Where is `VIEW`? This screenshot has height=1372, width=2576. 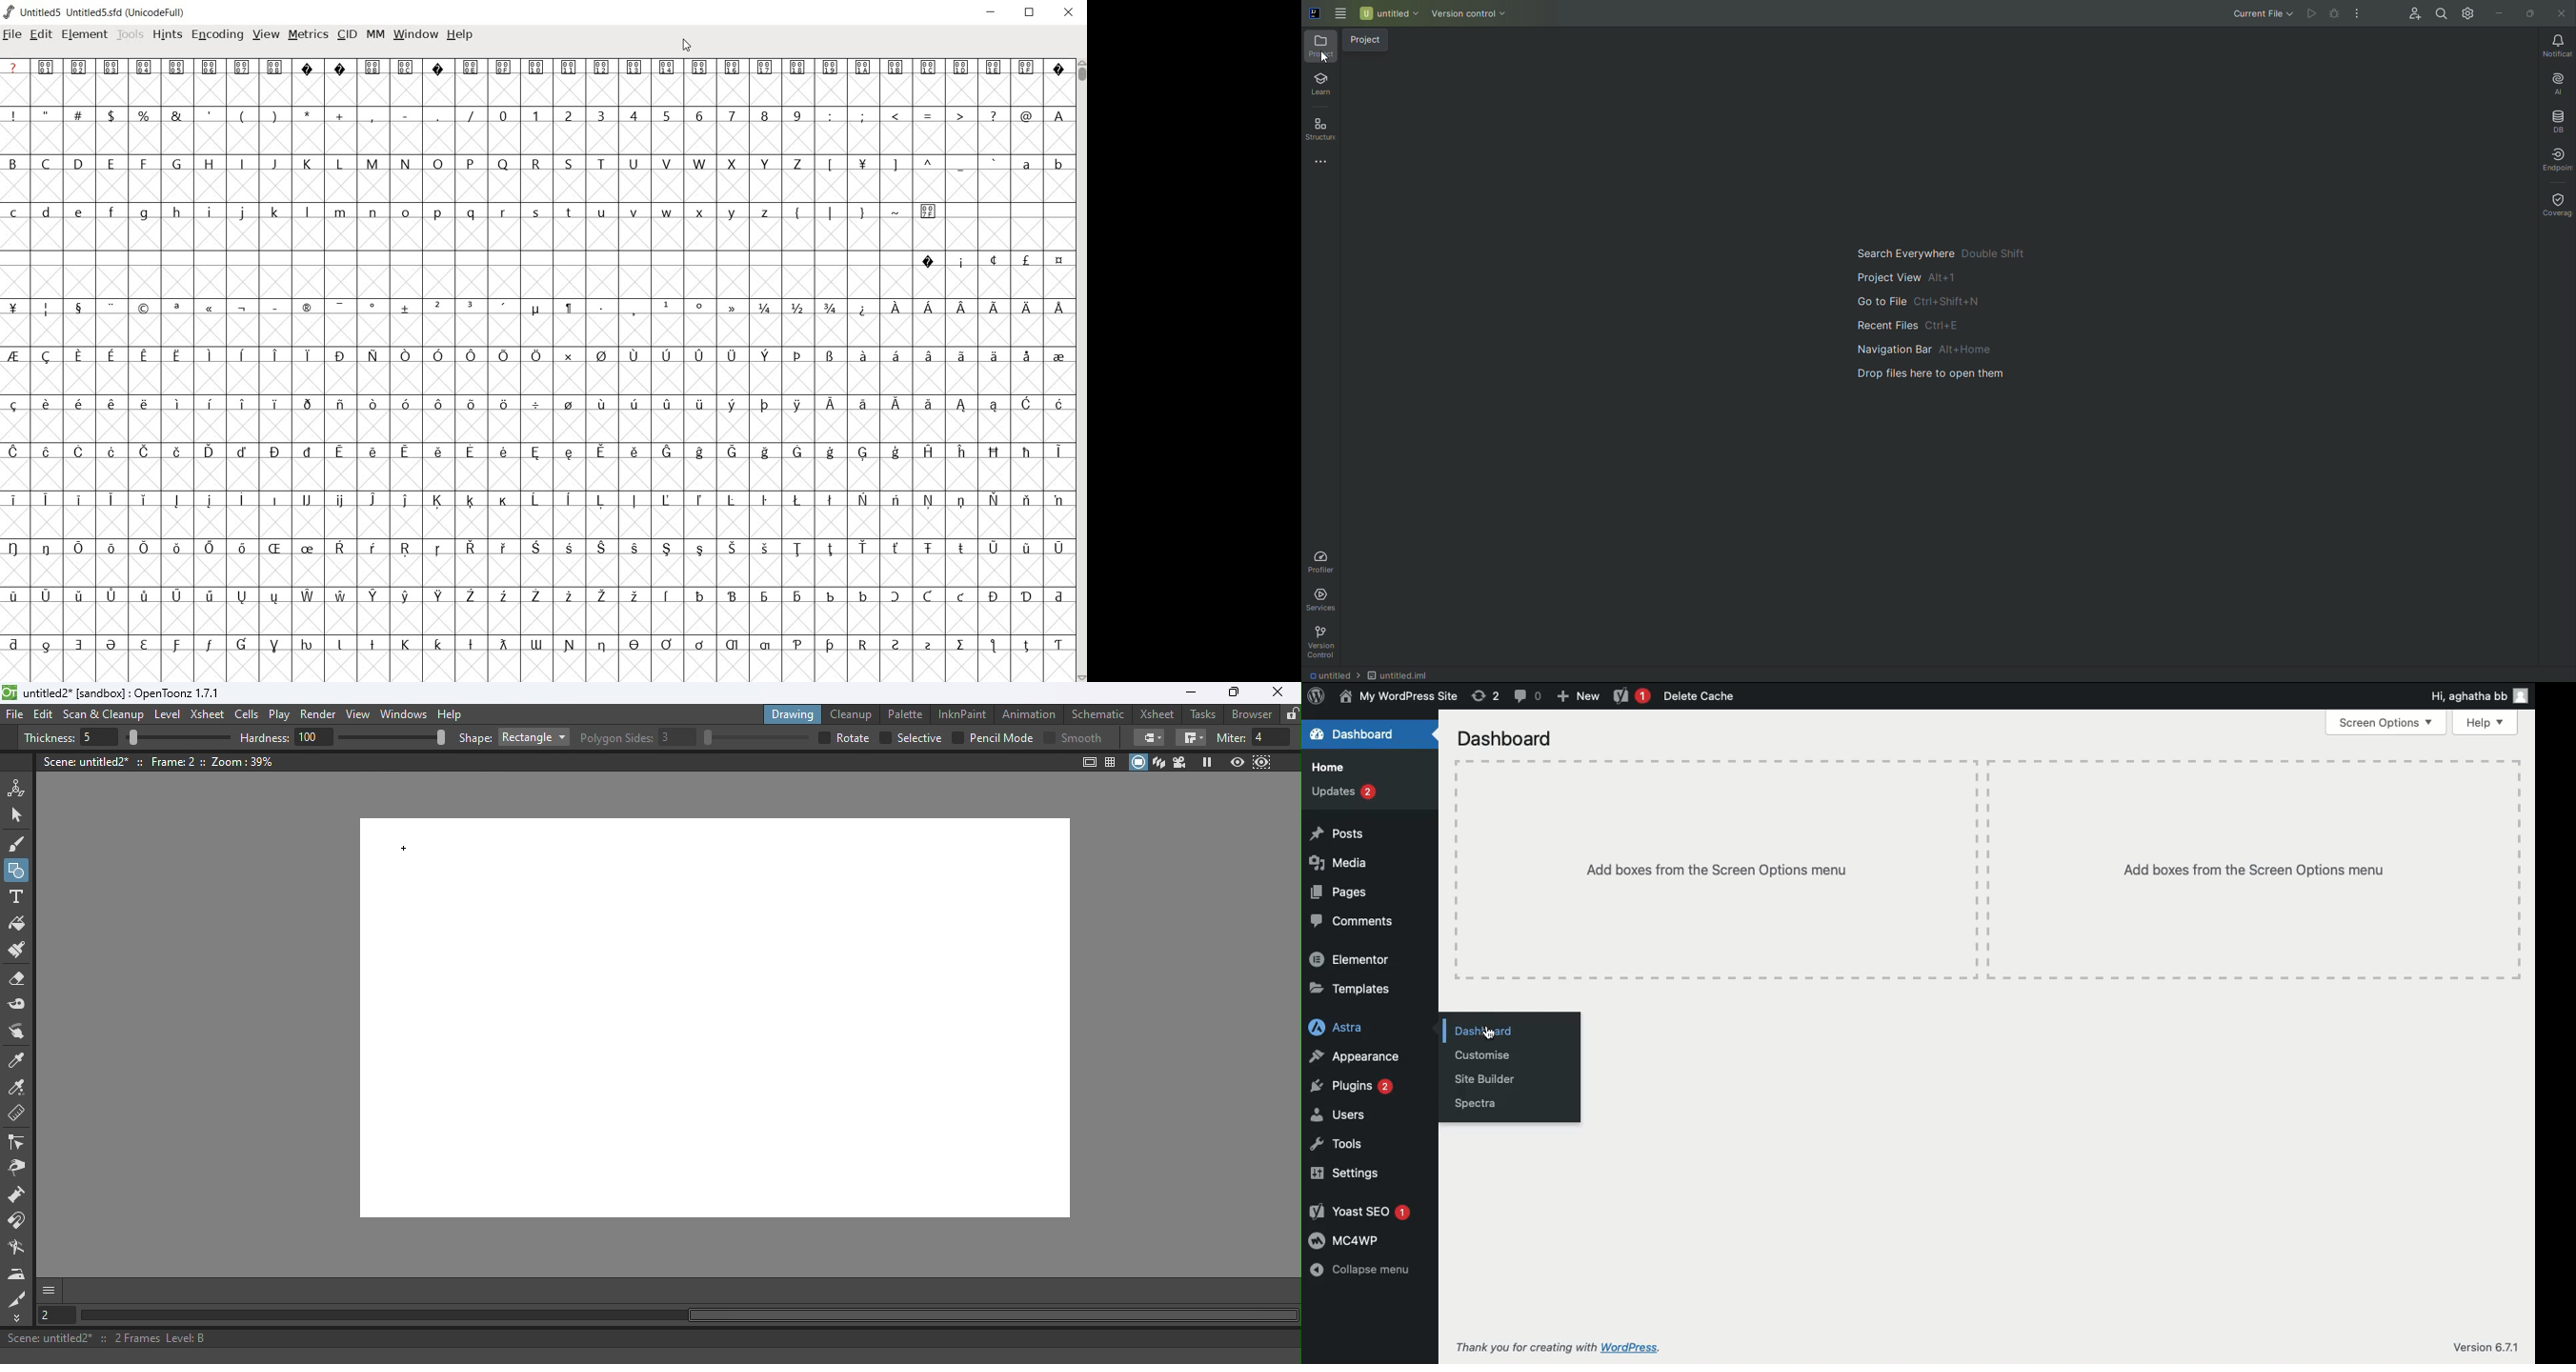 VIEW is located at coordinates (266, 33).